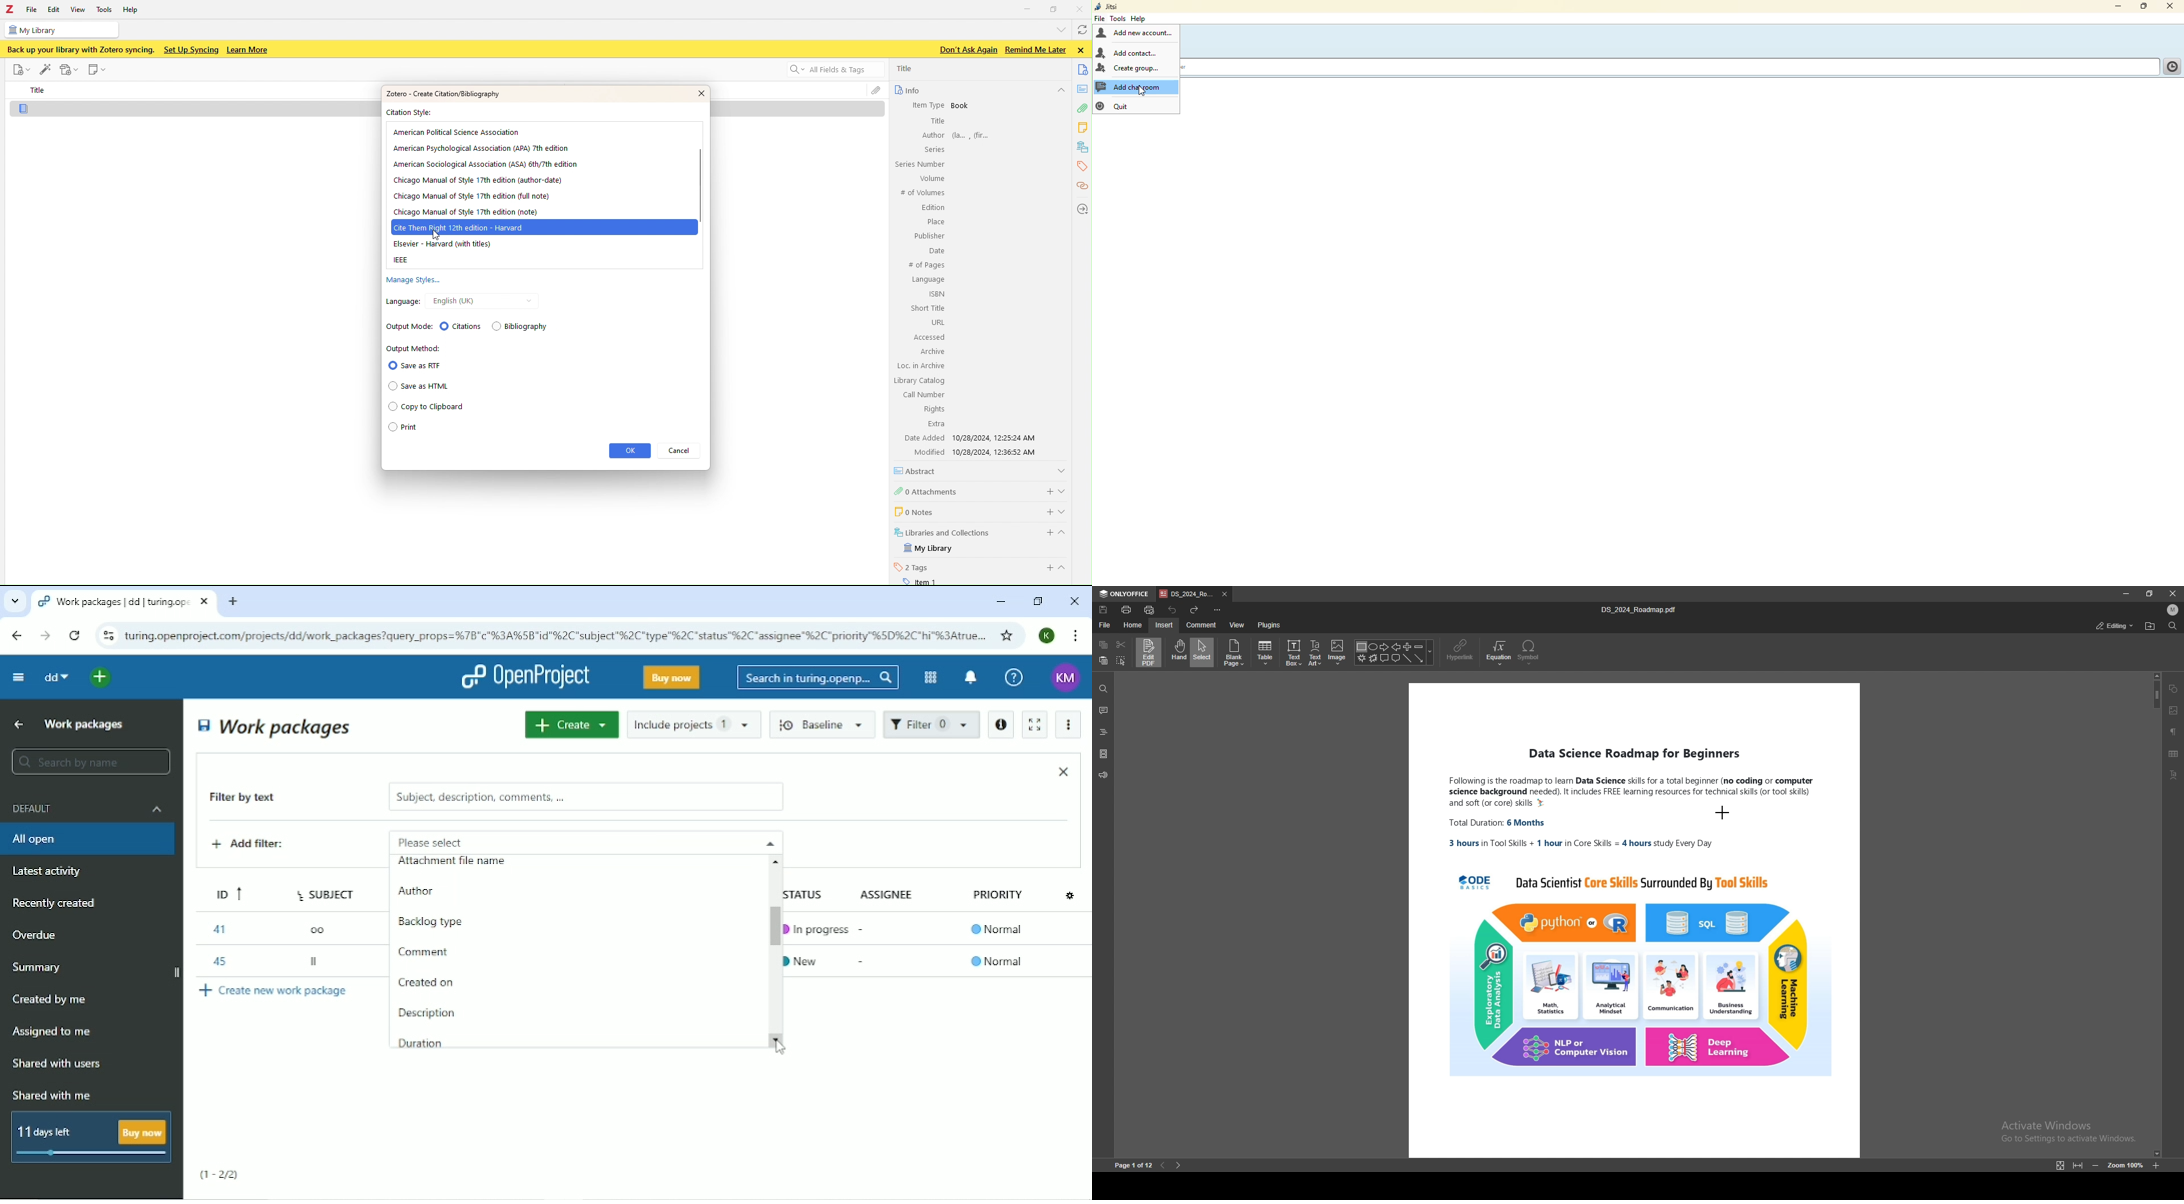 The height and width of the screenshot is (1204, 2184). What do you see at coordinates (1054, 9) in the screenshot?
I see `Box` at bounding box center [1054, 9].